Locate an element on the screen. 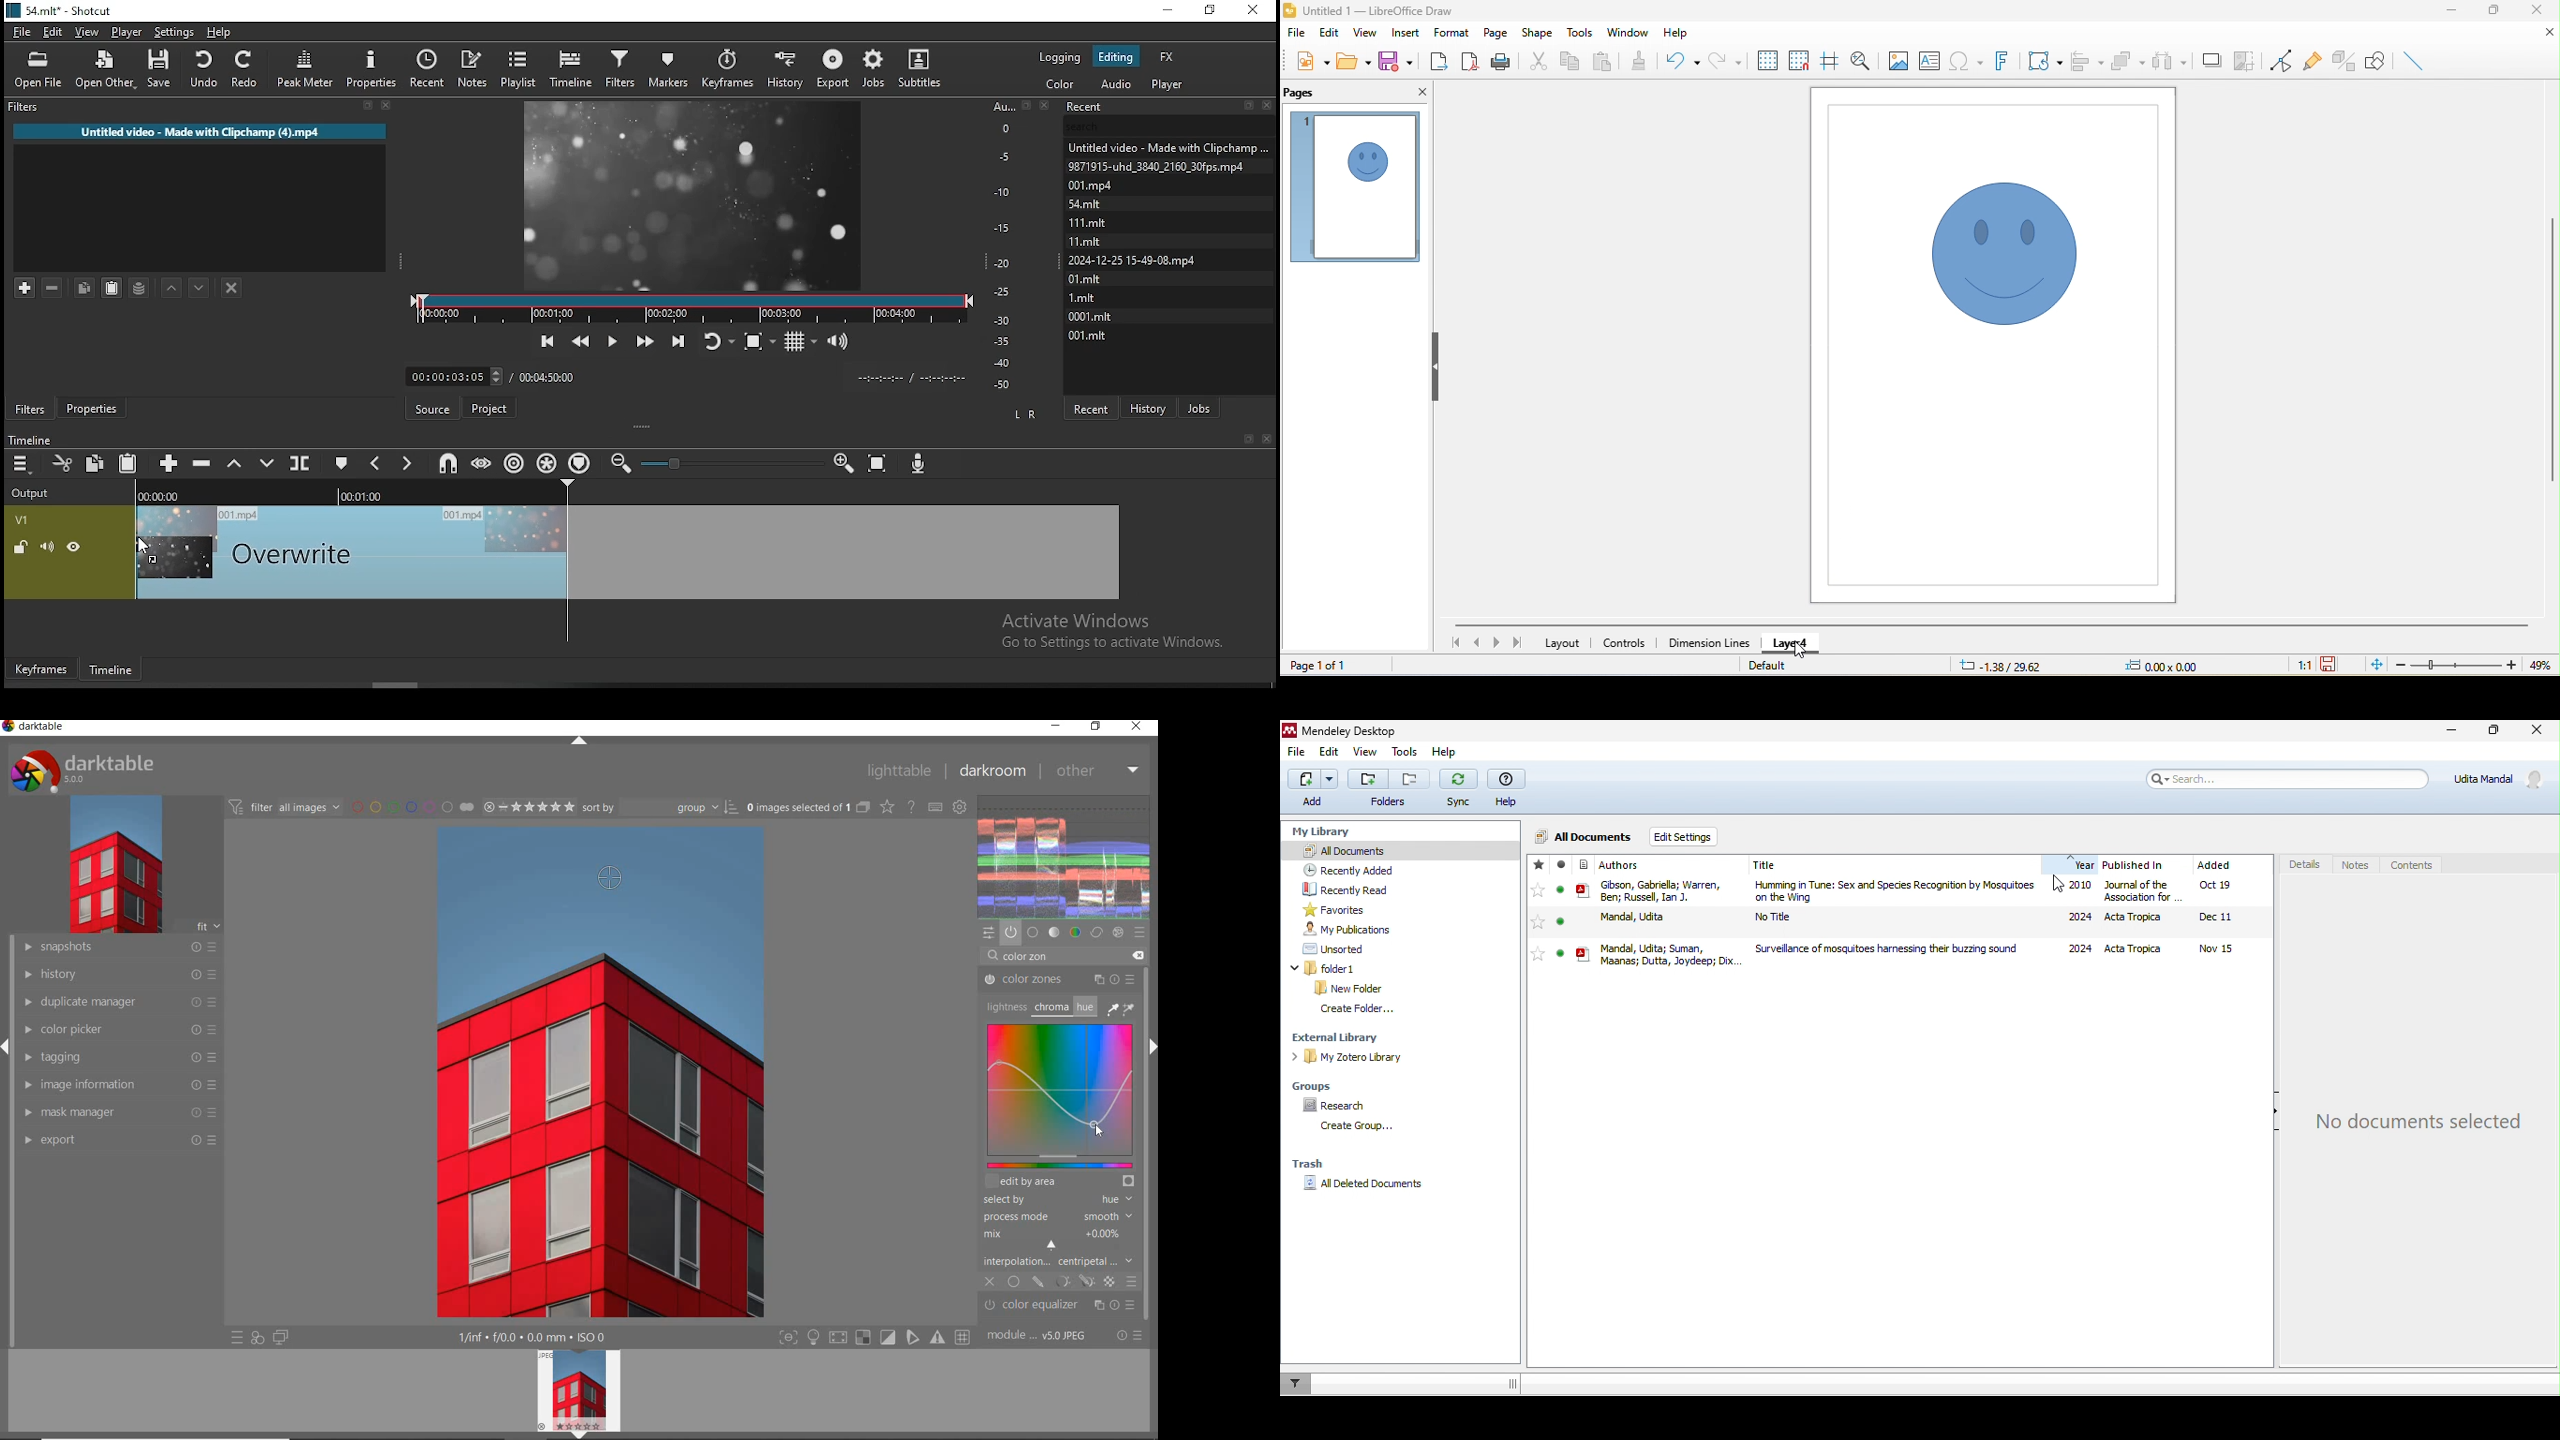 The width and height of the screenshot is (2576, 1456). scrub while dragging is located at coordinates (483, 464).